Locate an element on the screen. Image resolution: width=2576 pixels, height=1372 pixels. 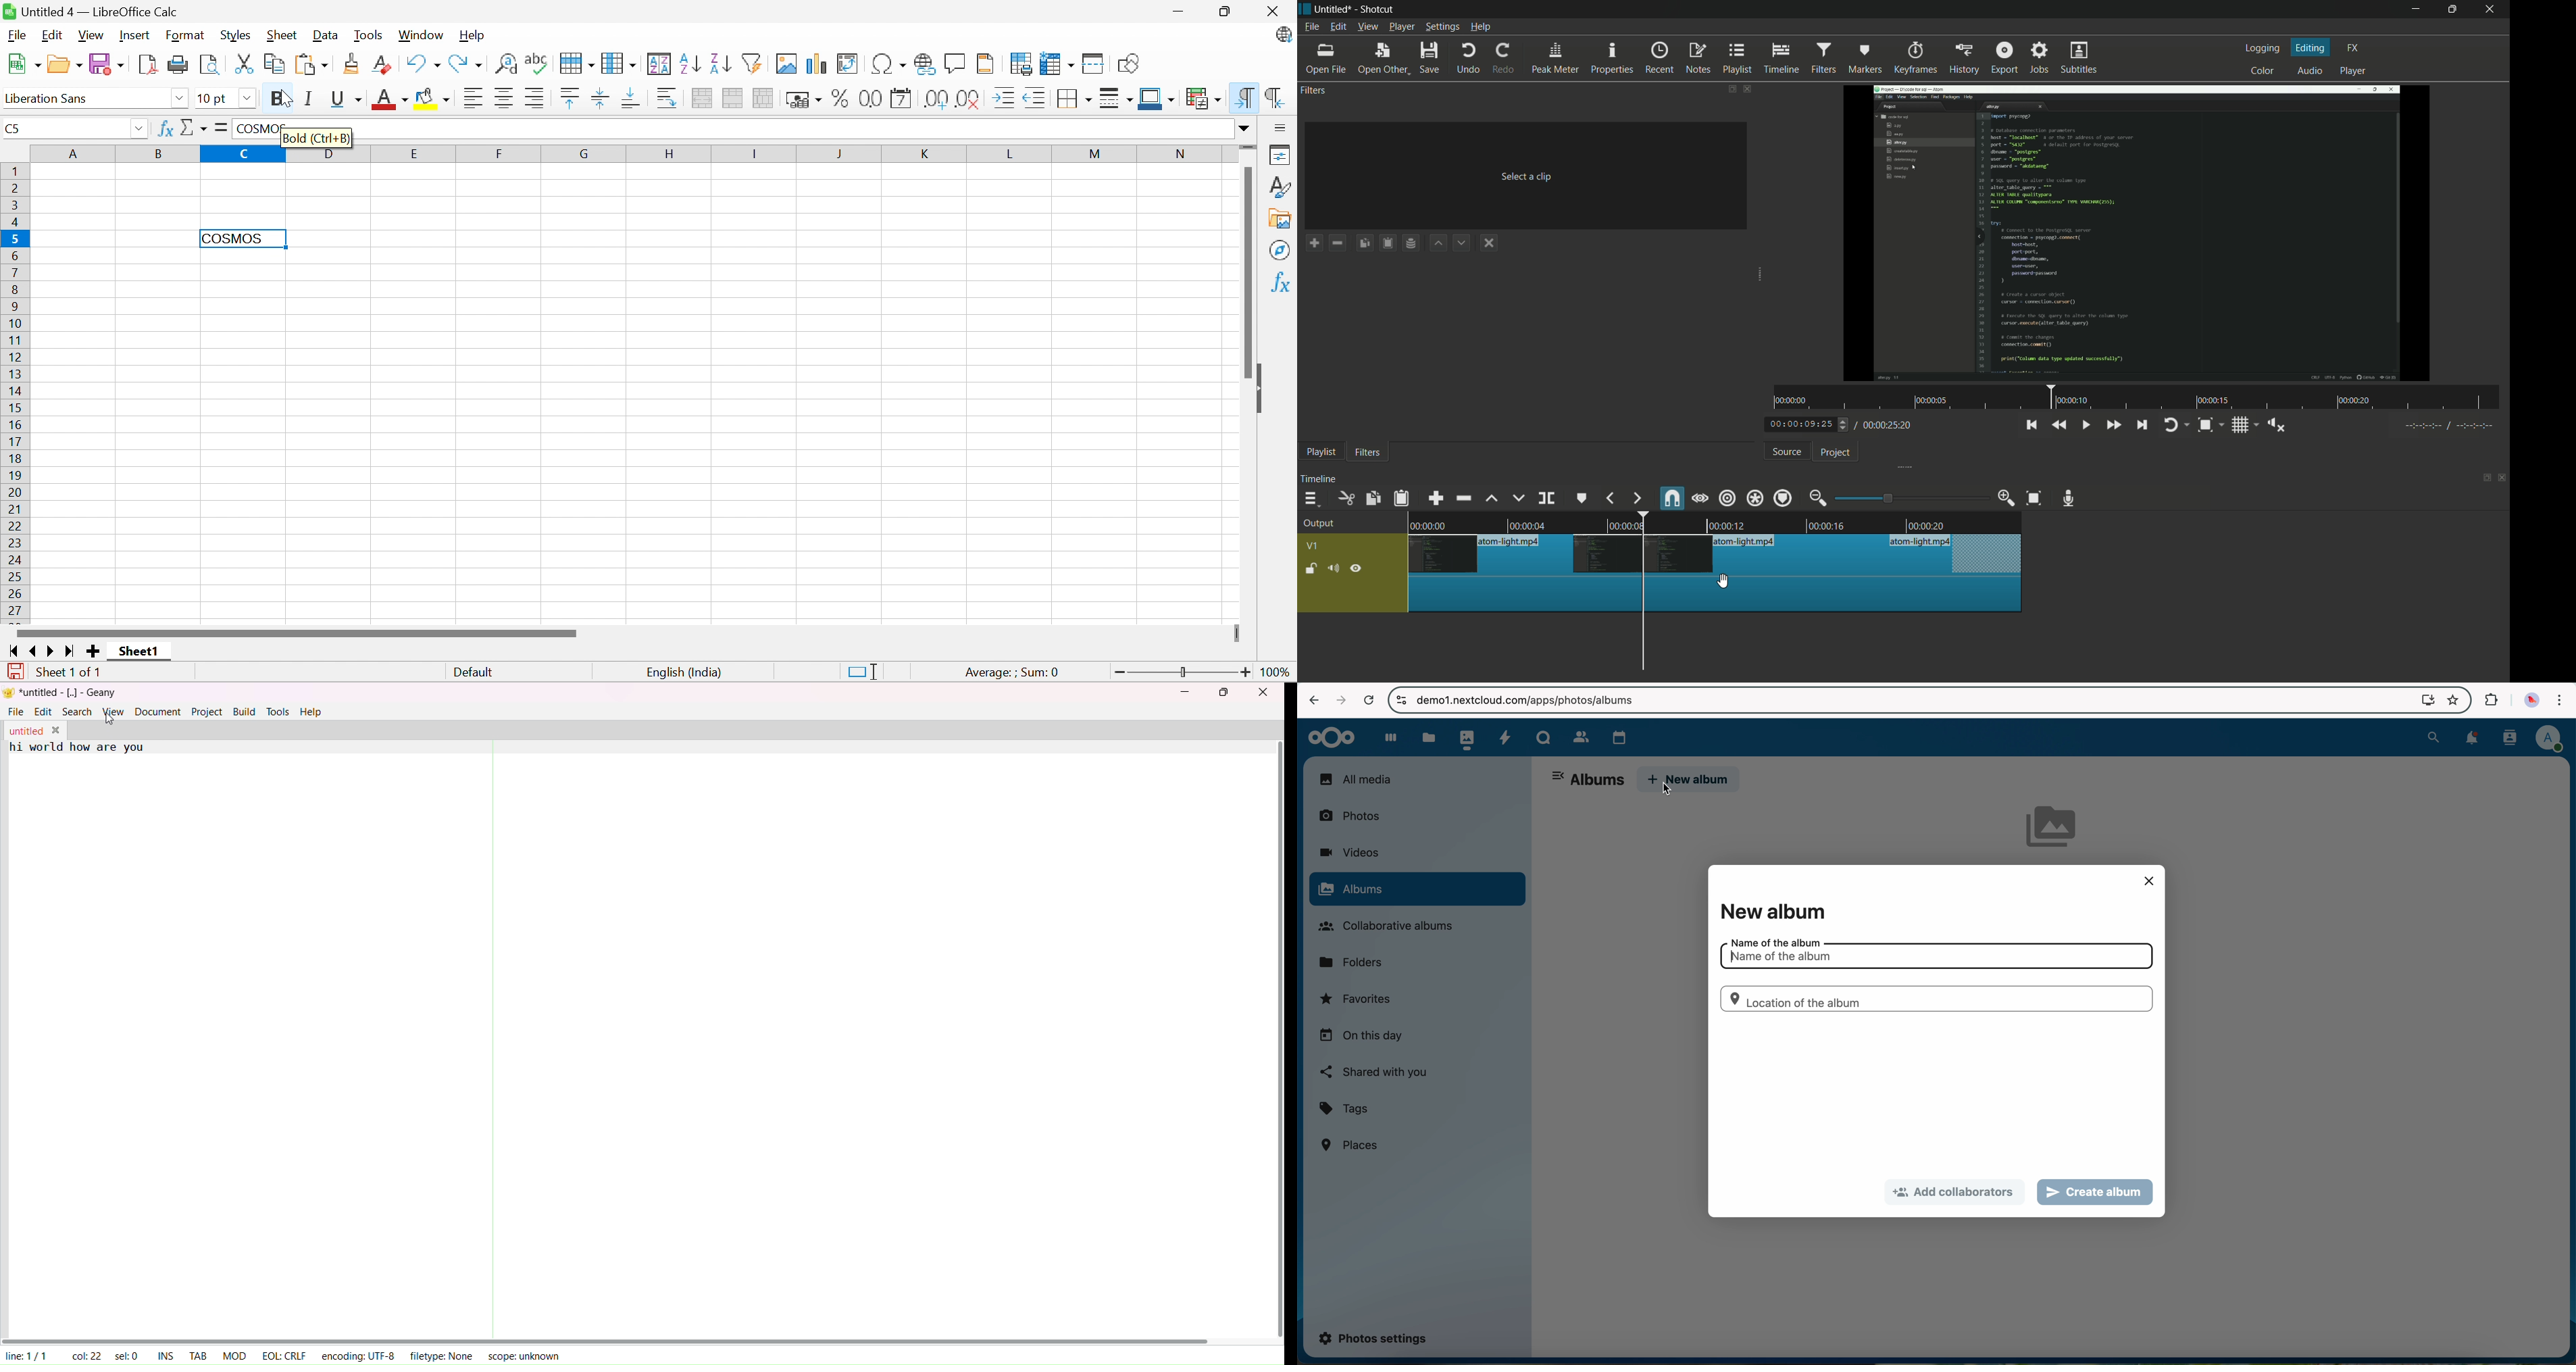
Headers and Footers is located at coordinates (988, 62).